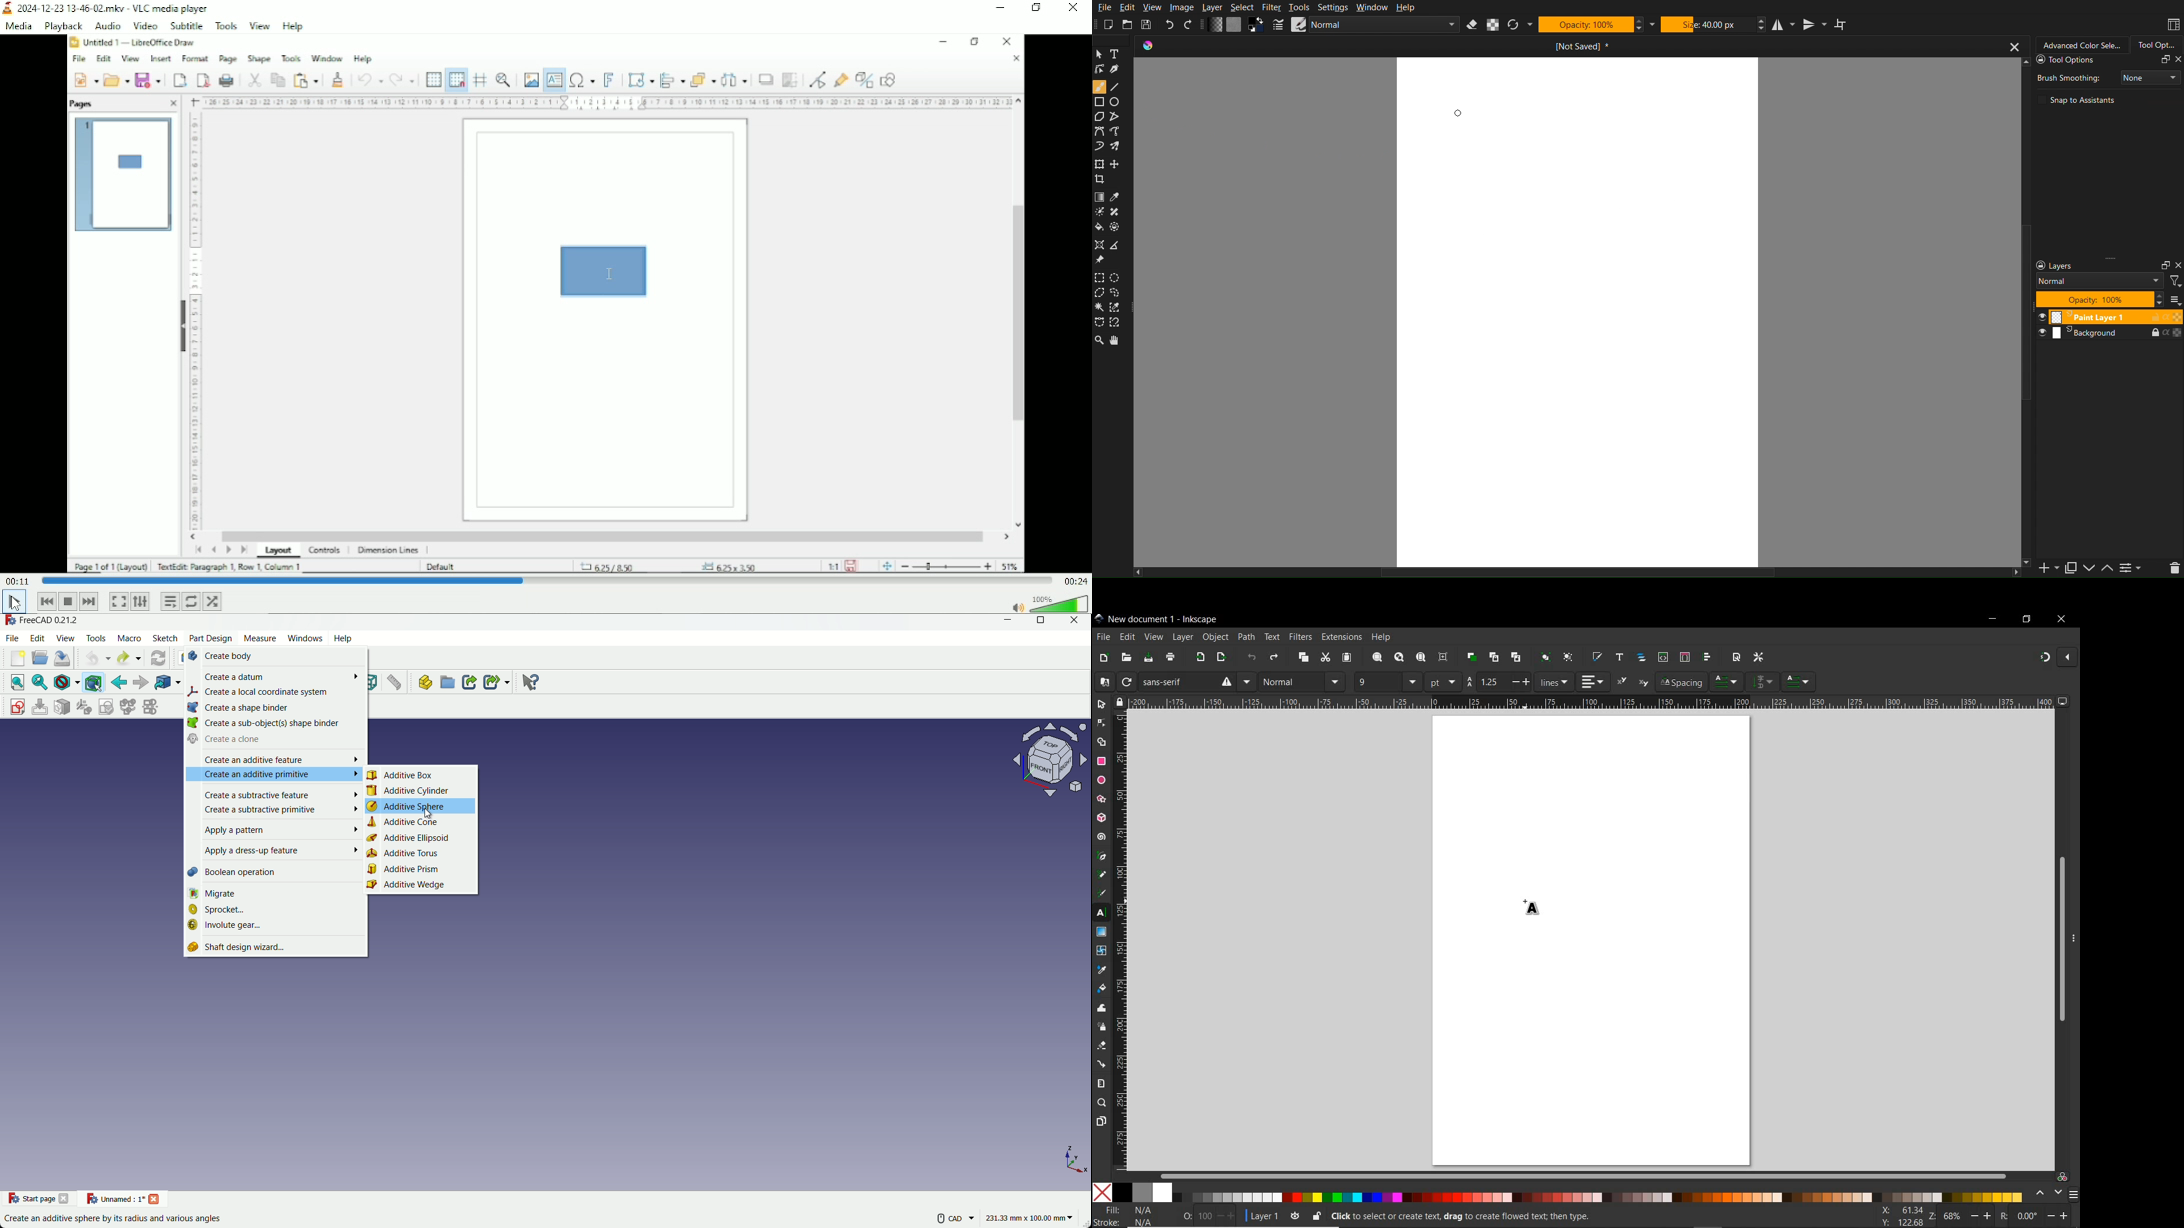  Describe the element at coordinates (92, 659) in the screenshot. I see `undo` at that location.